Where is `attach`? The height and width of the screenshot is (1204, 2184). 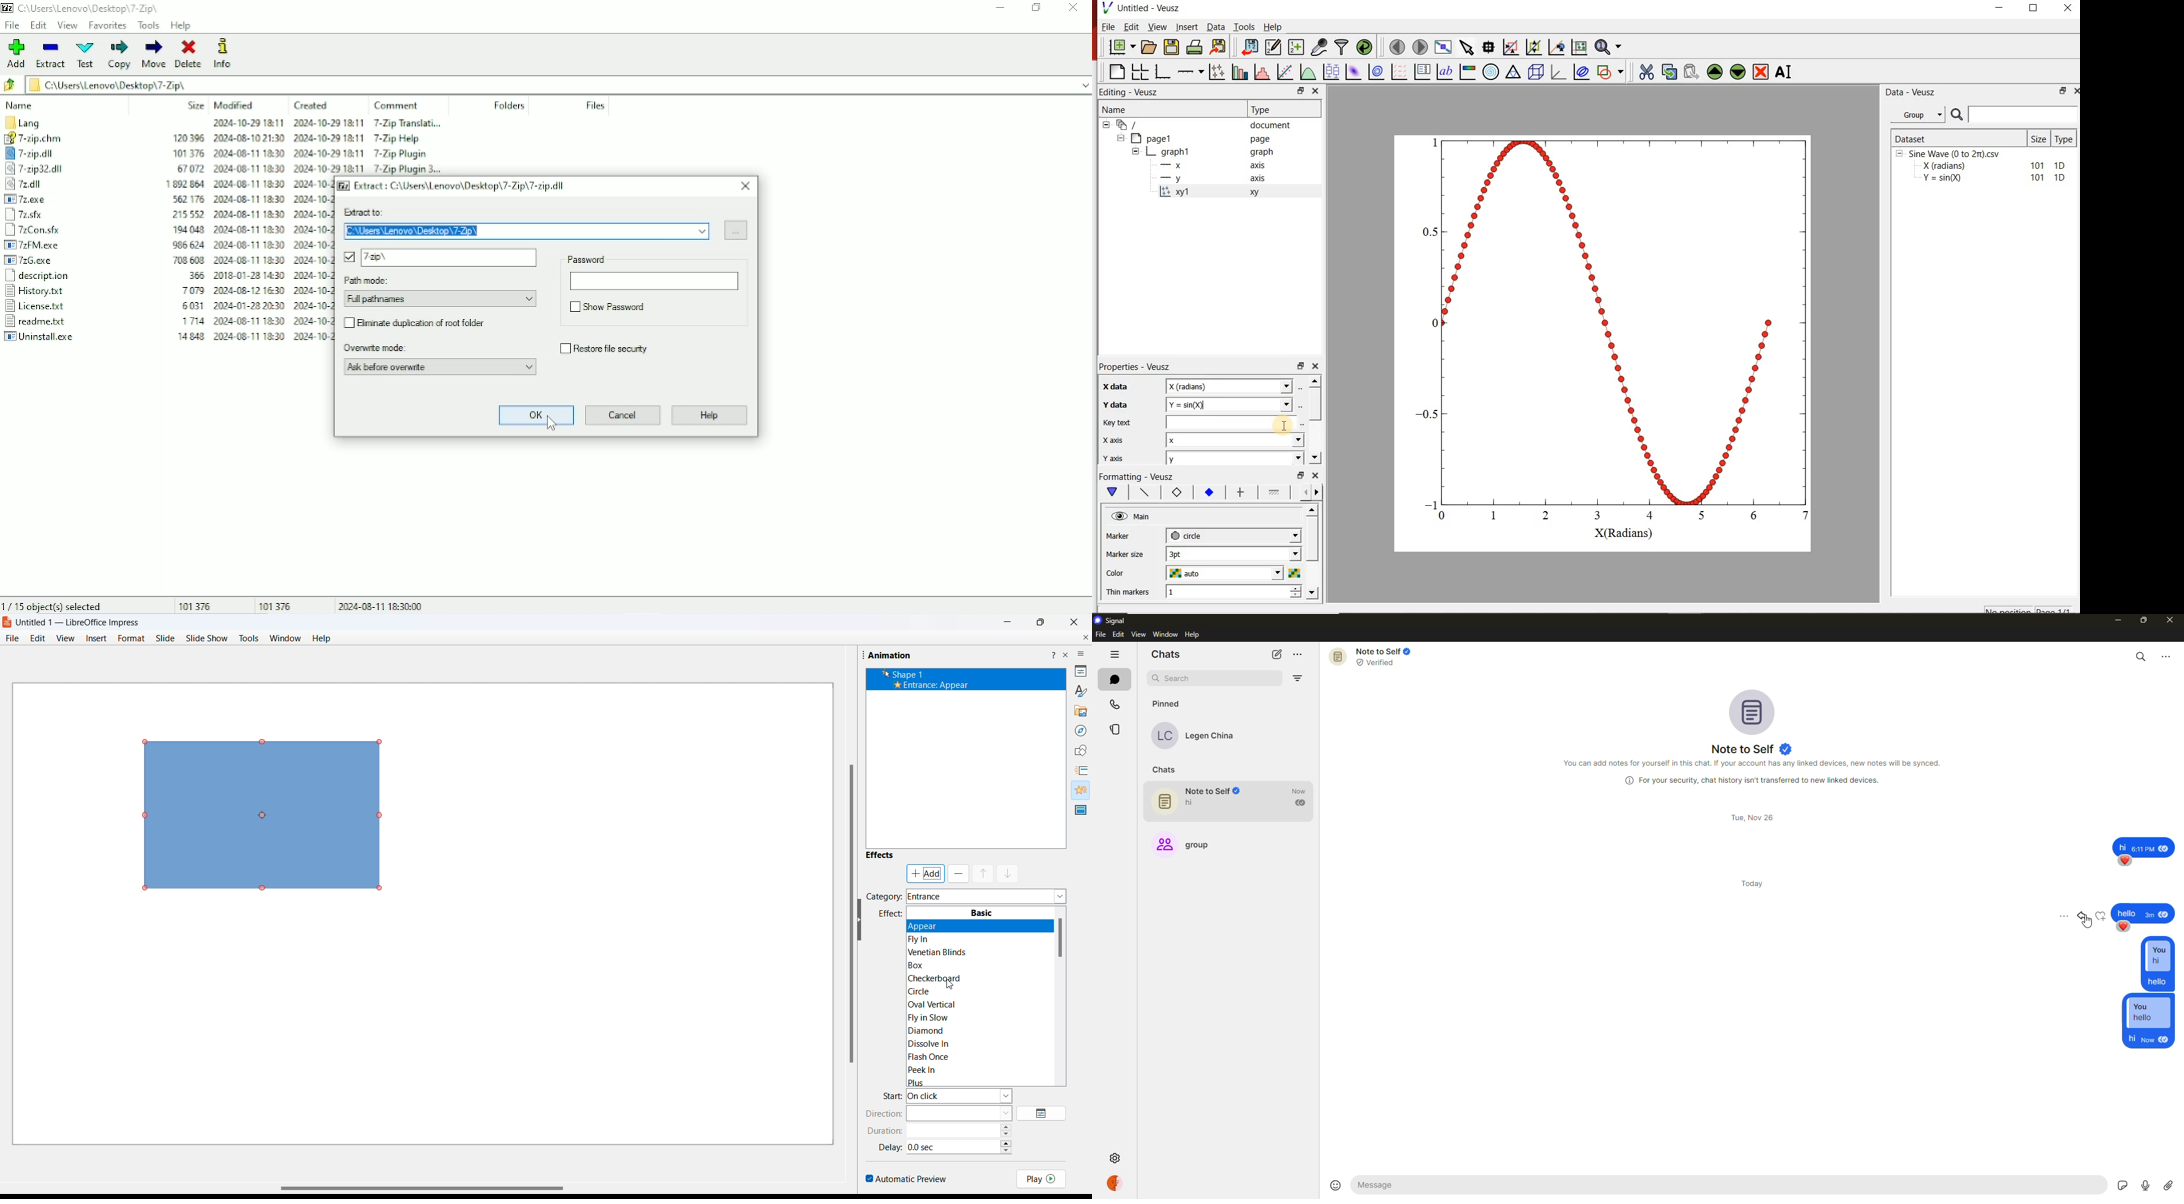
attach is located at coordinates (2169, 1185).